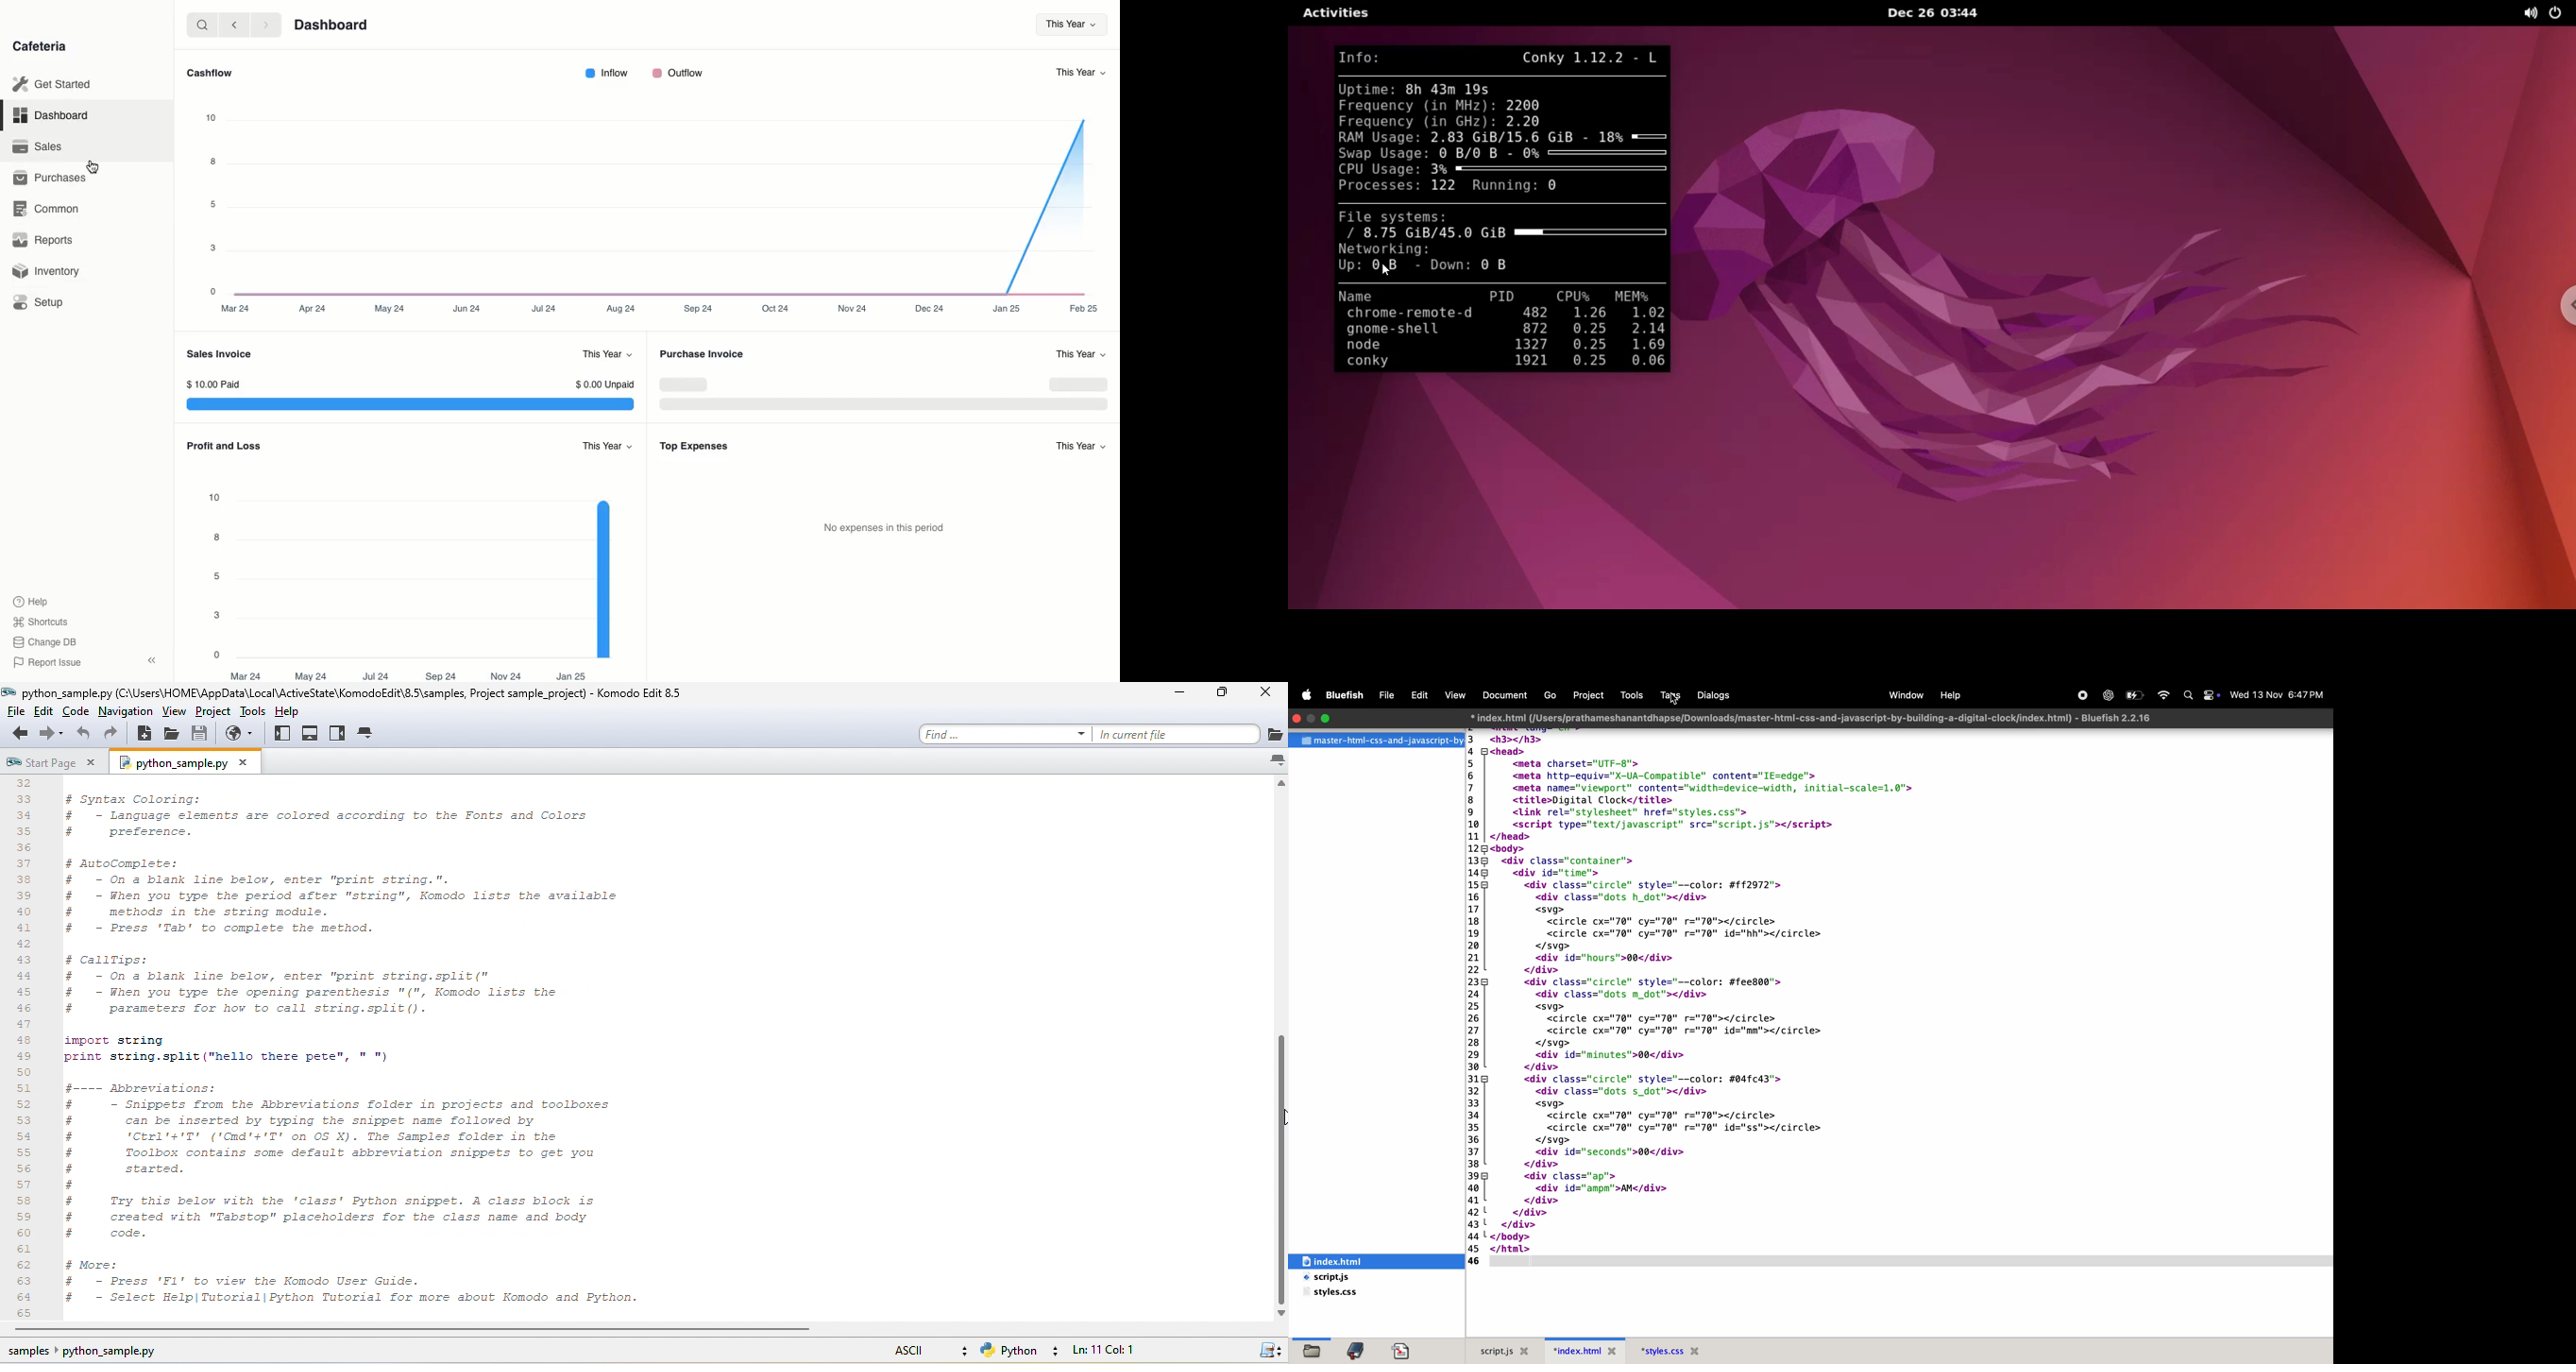 The image size is (2576, 1372). I want to click on File, so click(1389, 695).